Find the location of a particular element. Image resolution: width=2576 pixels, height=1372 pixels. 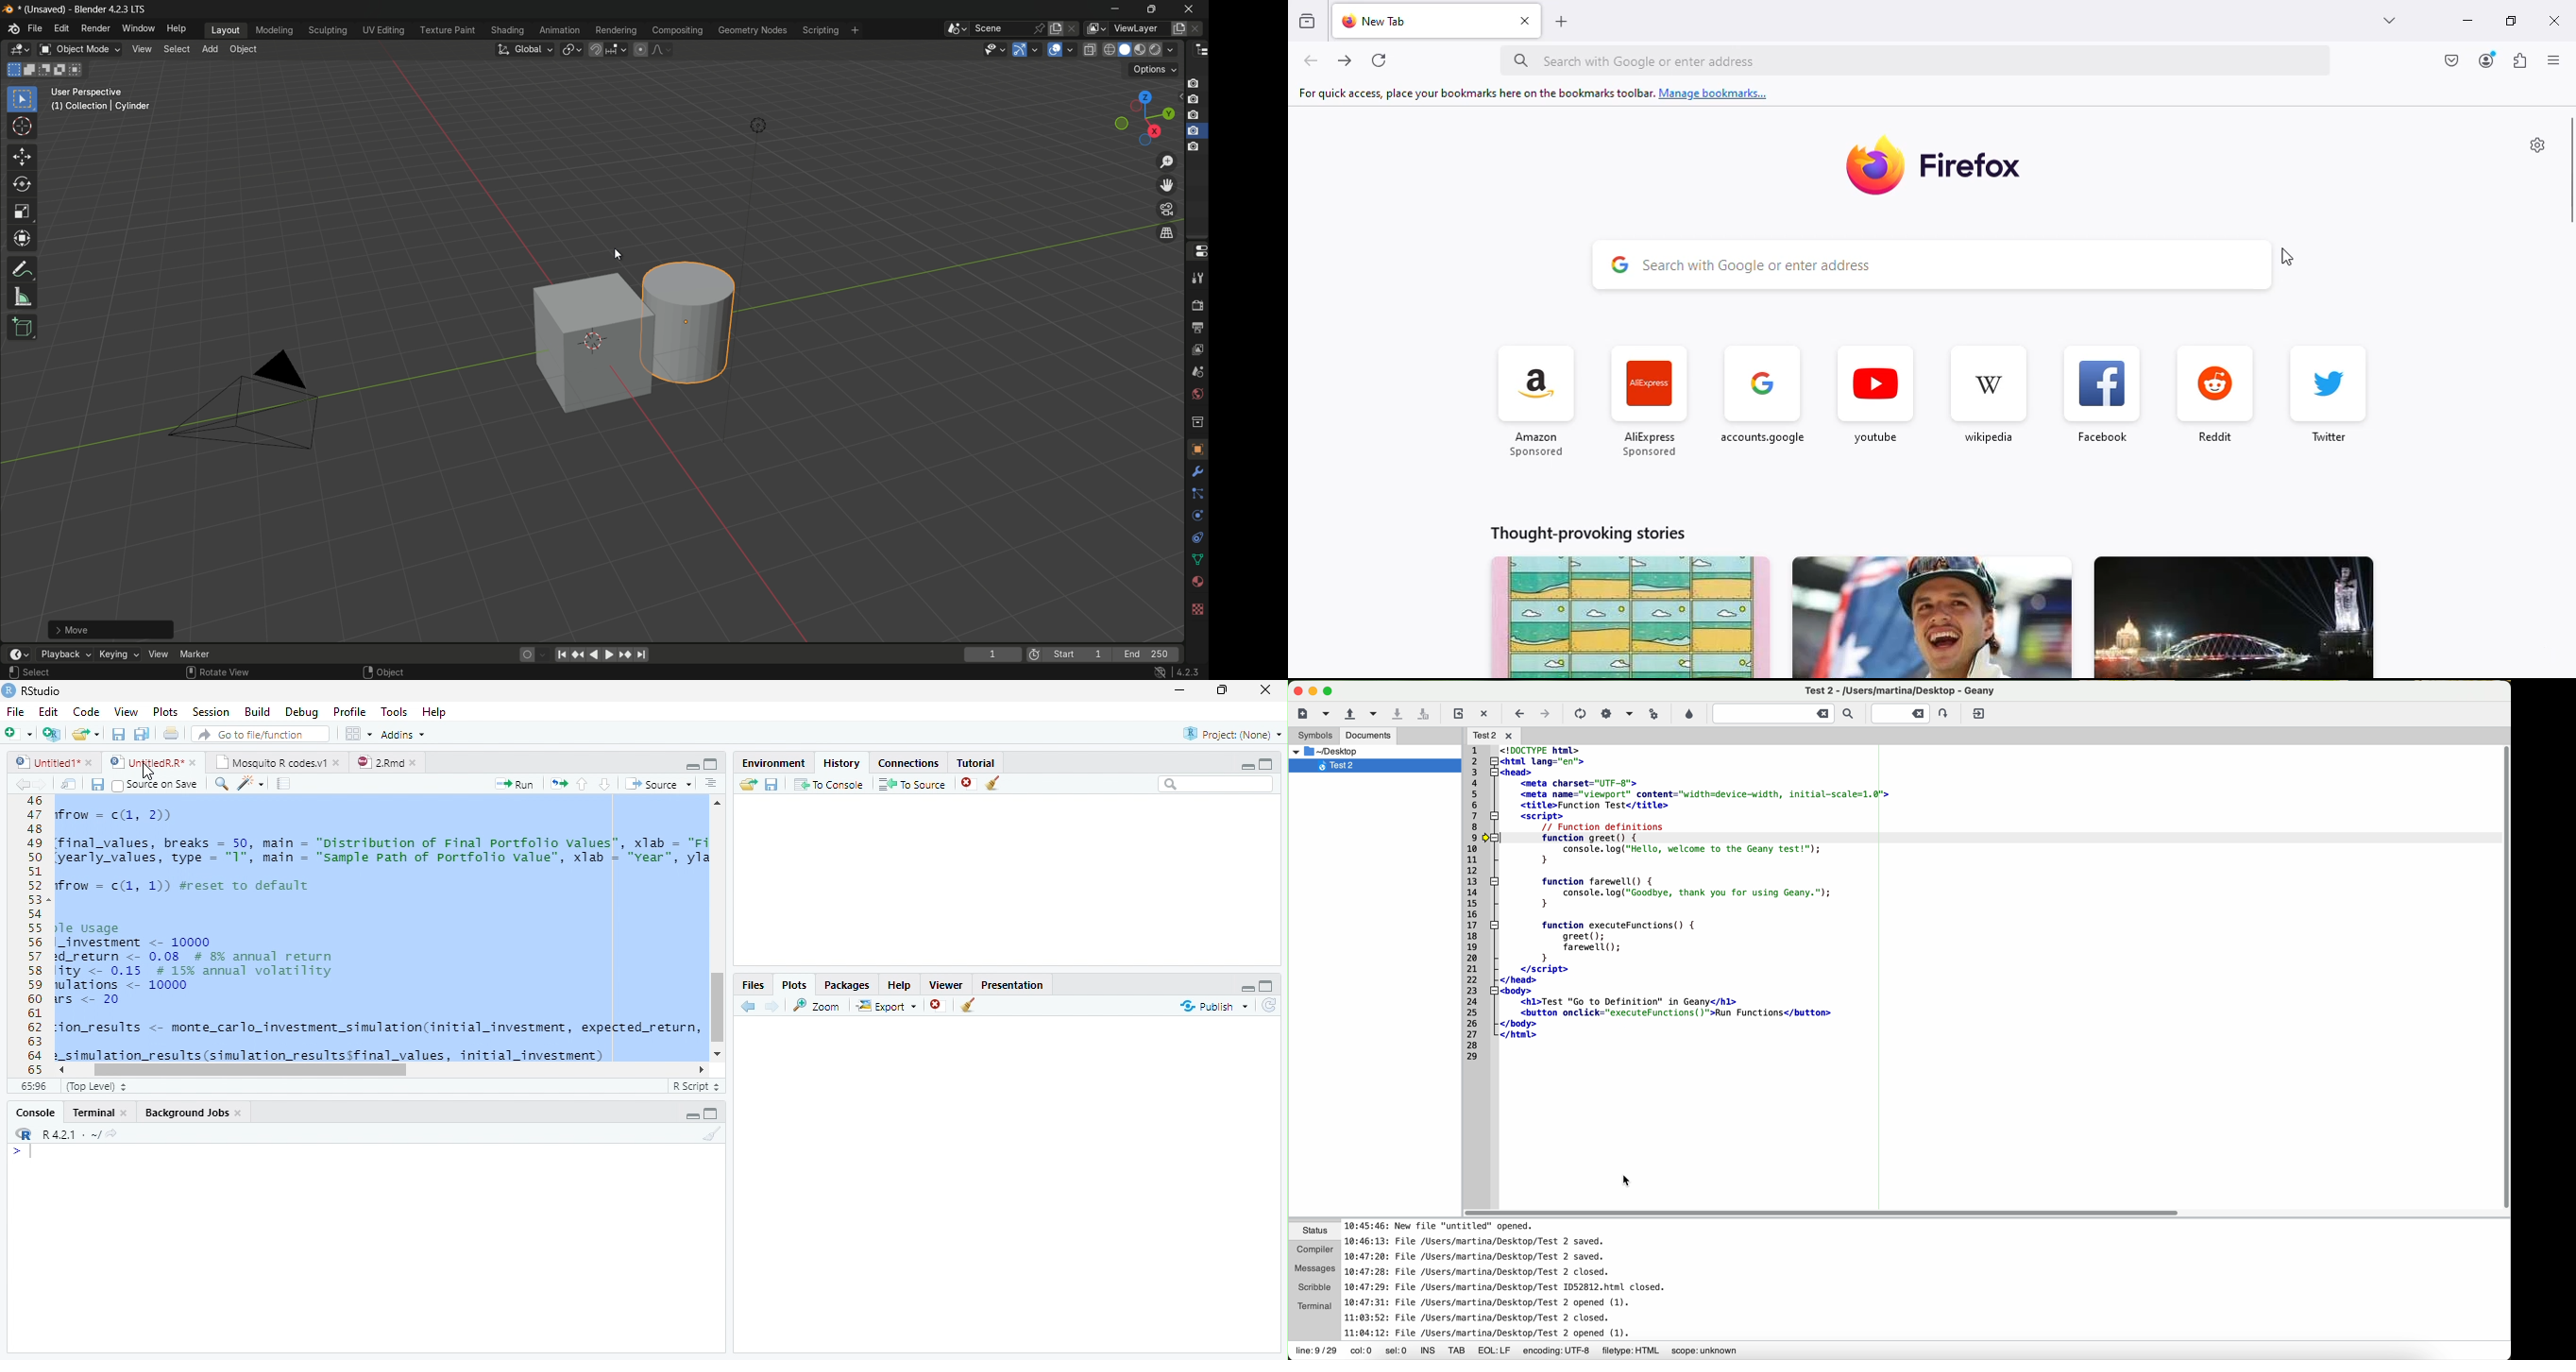

switch the current view is located at coordinates (1167, 235).